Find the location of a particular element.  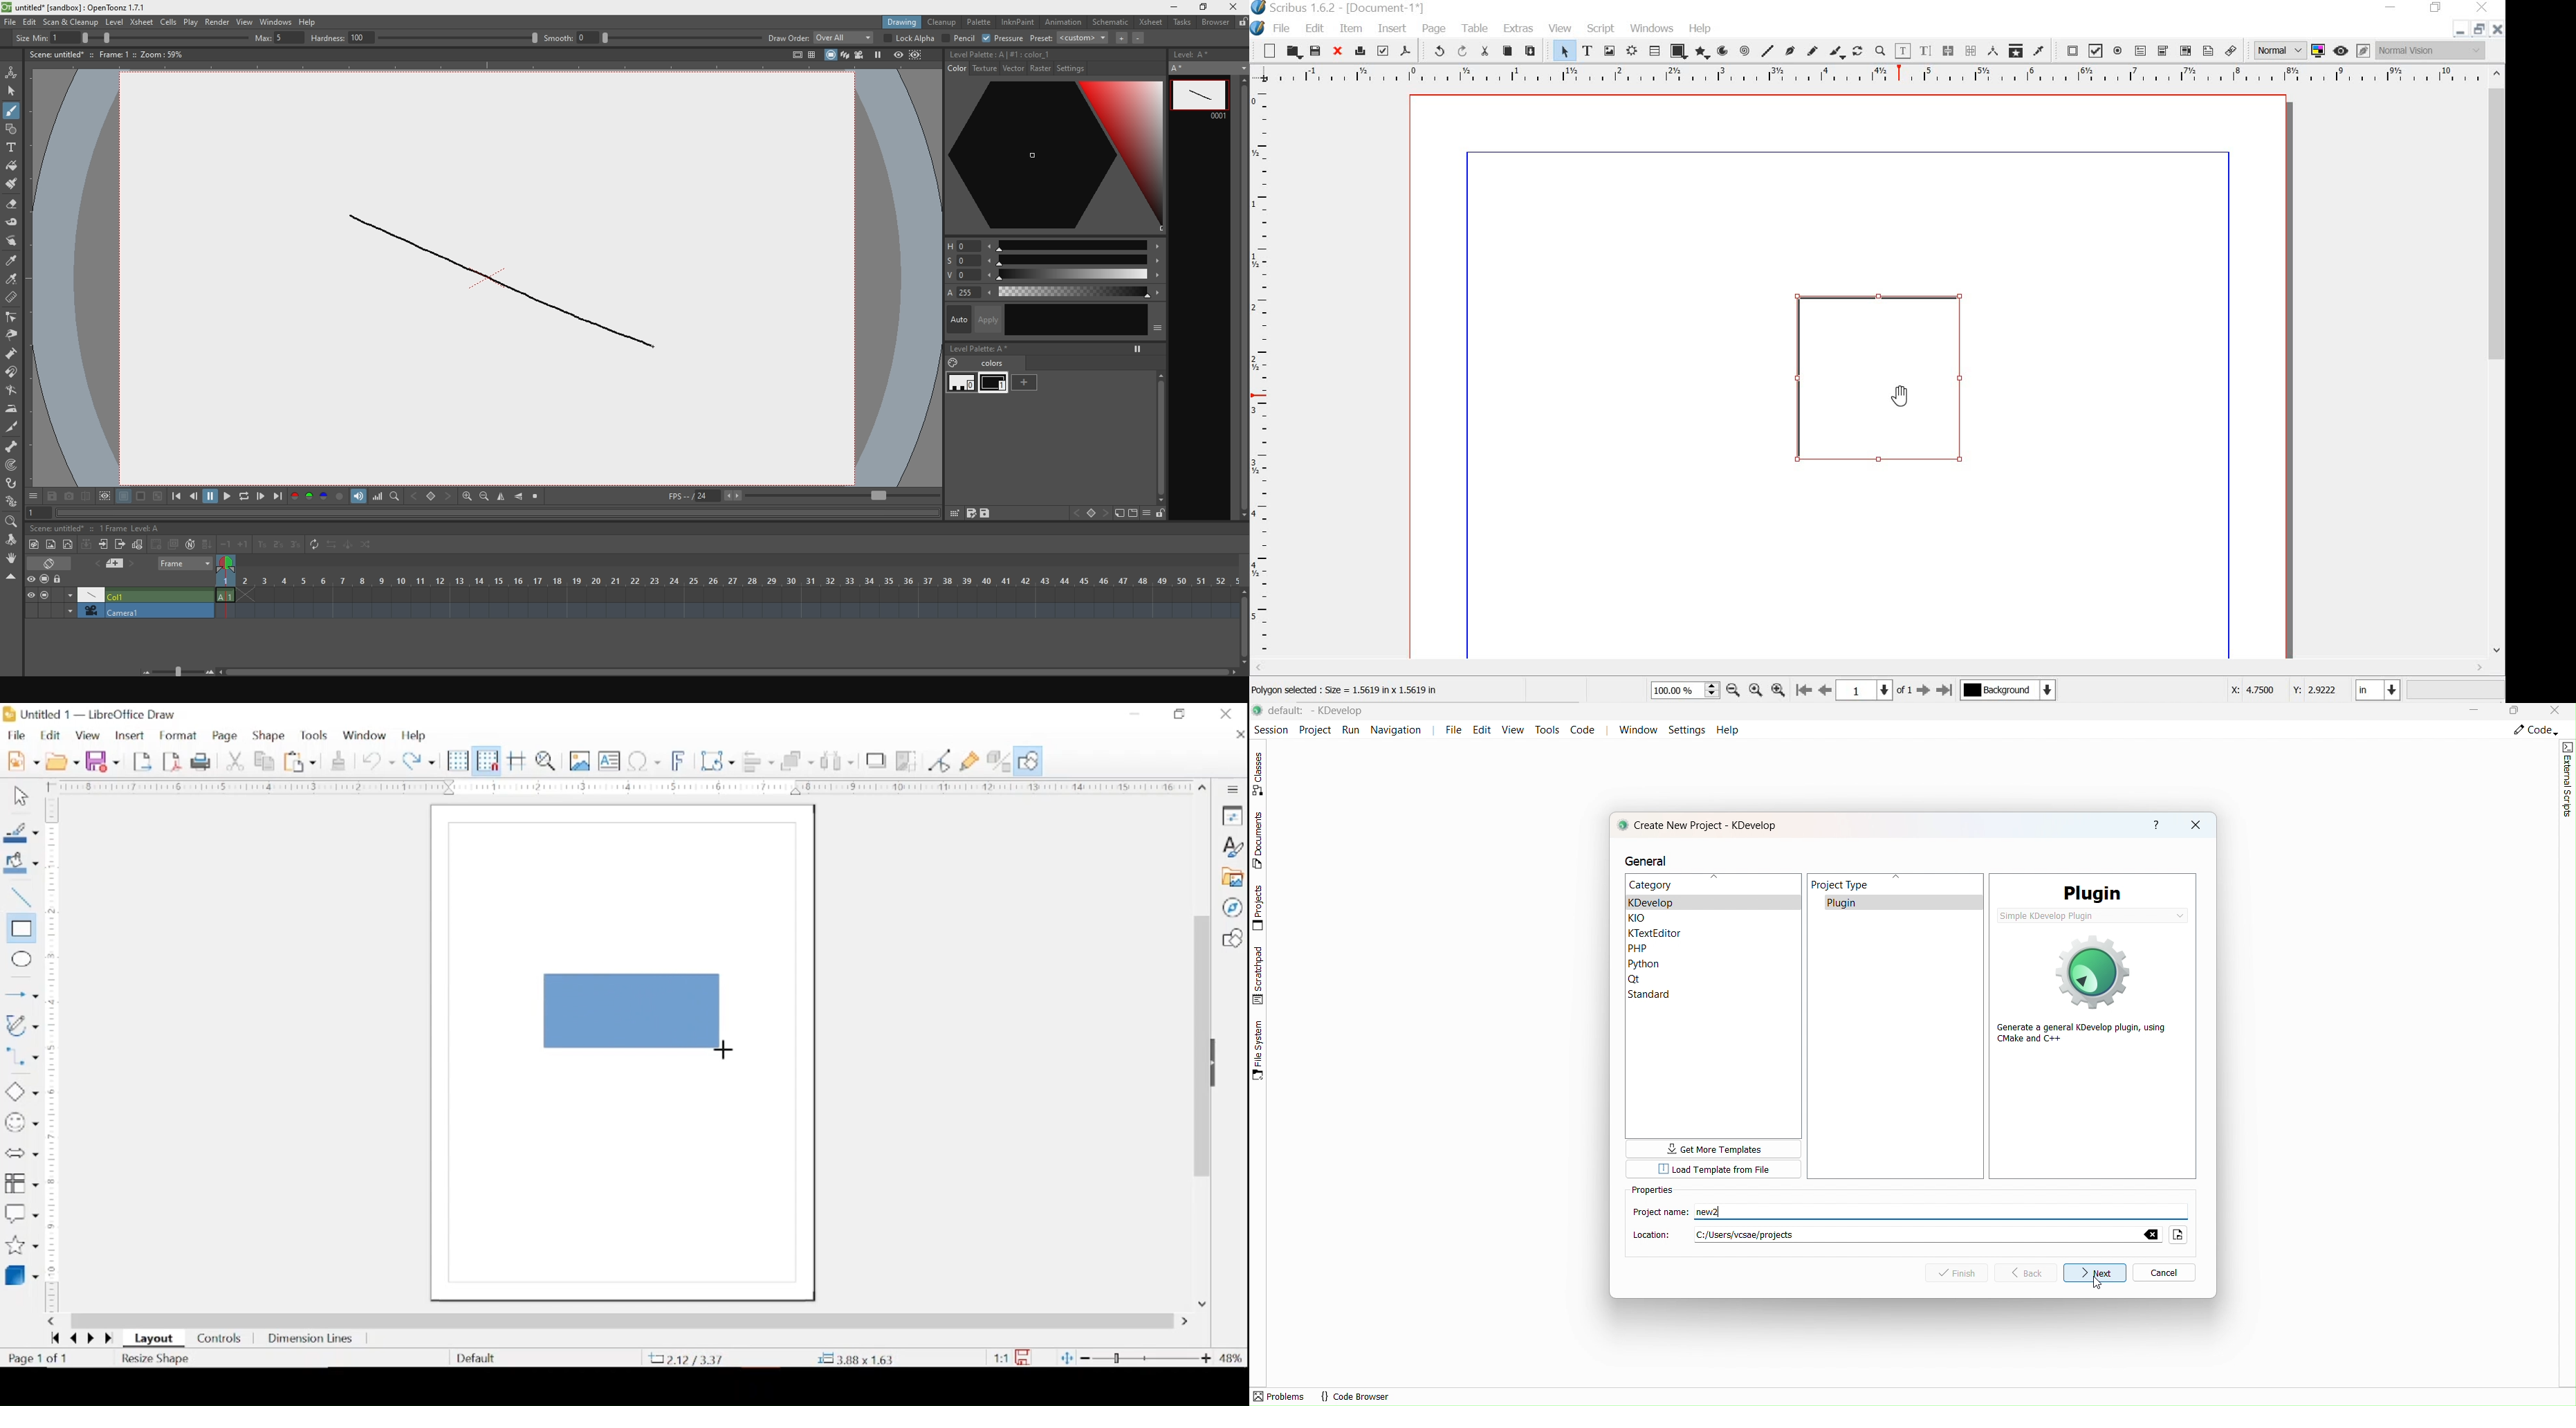

clone formatting is located at coordinates (340, 759).